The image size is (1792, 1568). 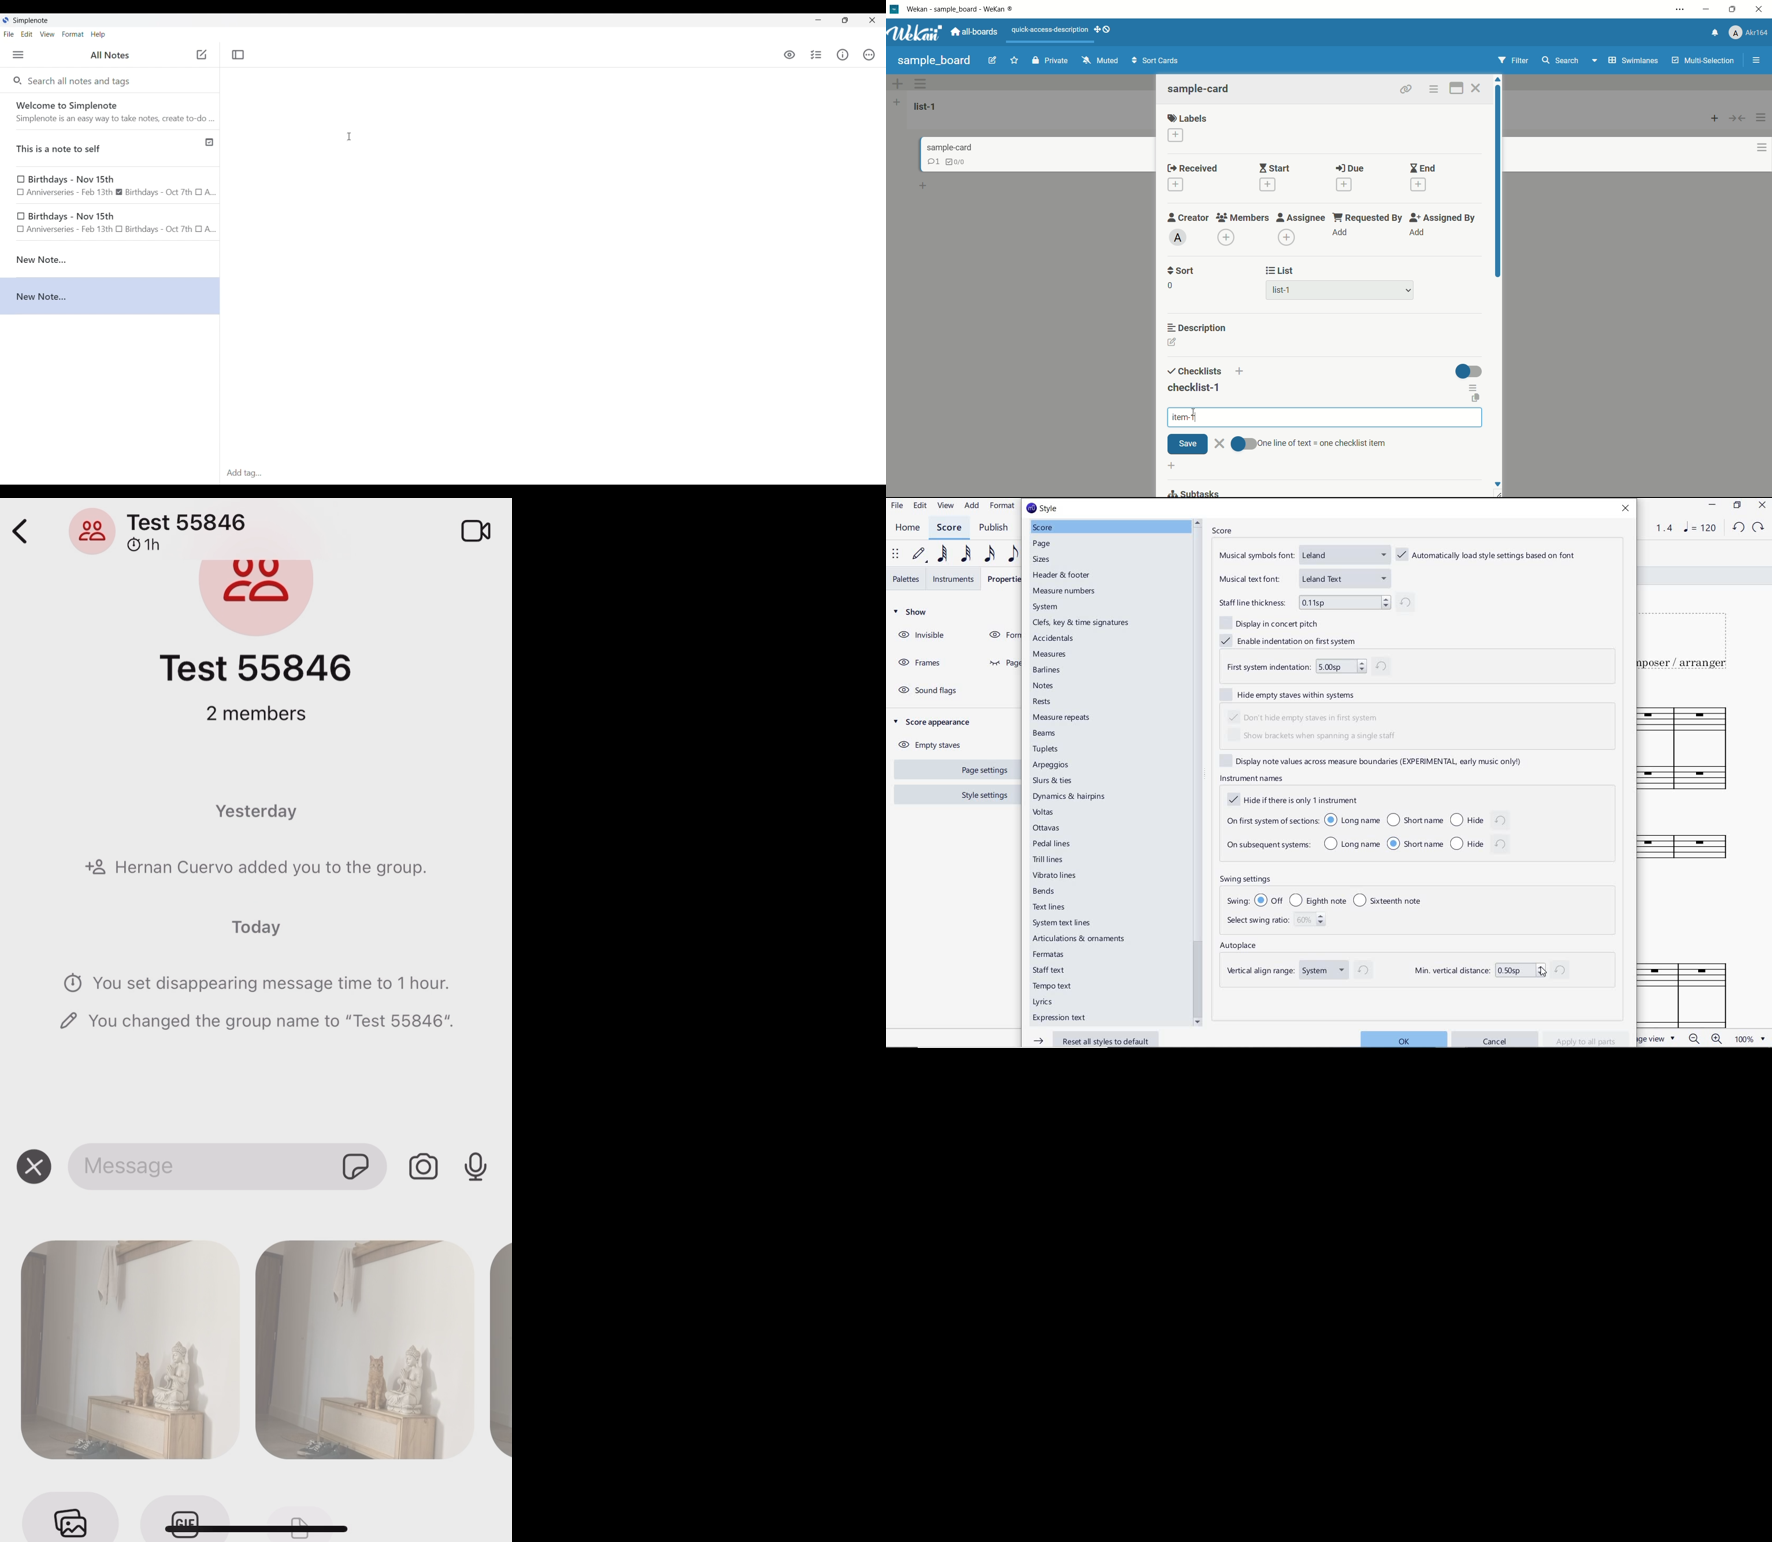 I want to click on add assignee, so click(x=1287, y=238).